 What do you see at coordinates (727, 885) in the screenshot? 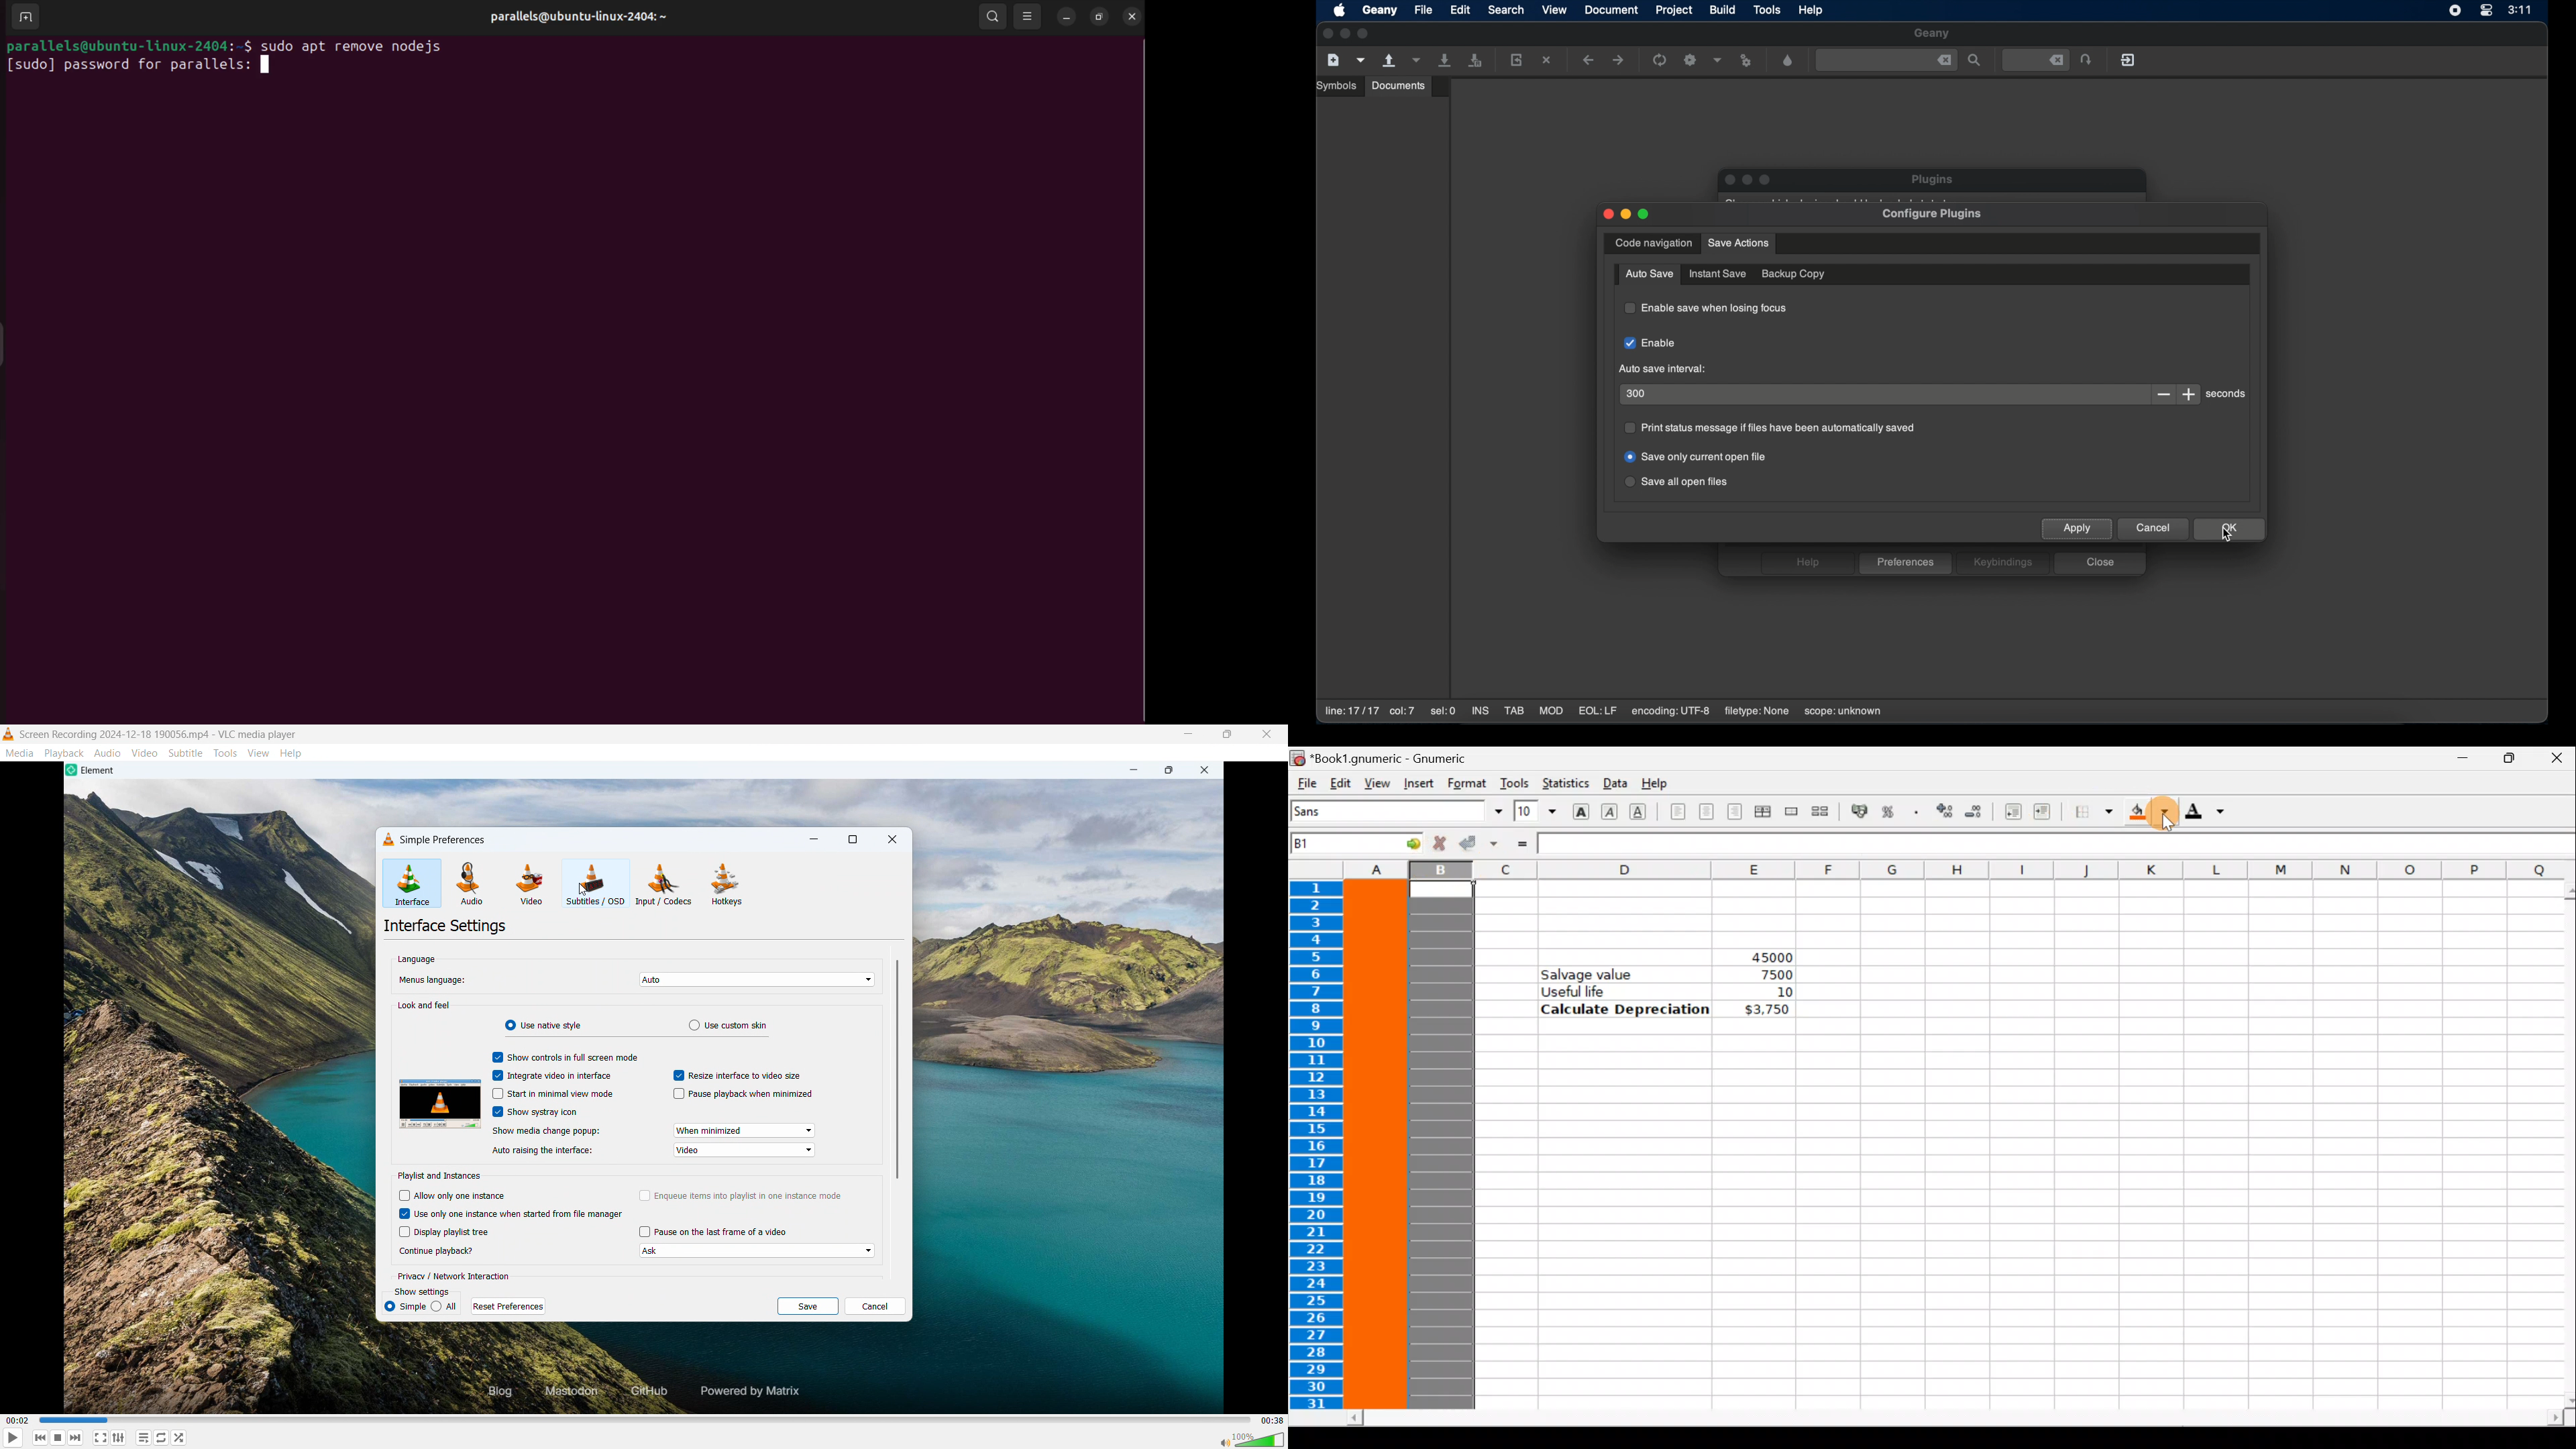
I see `Hot keys ` at bounding box center [727, 885].